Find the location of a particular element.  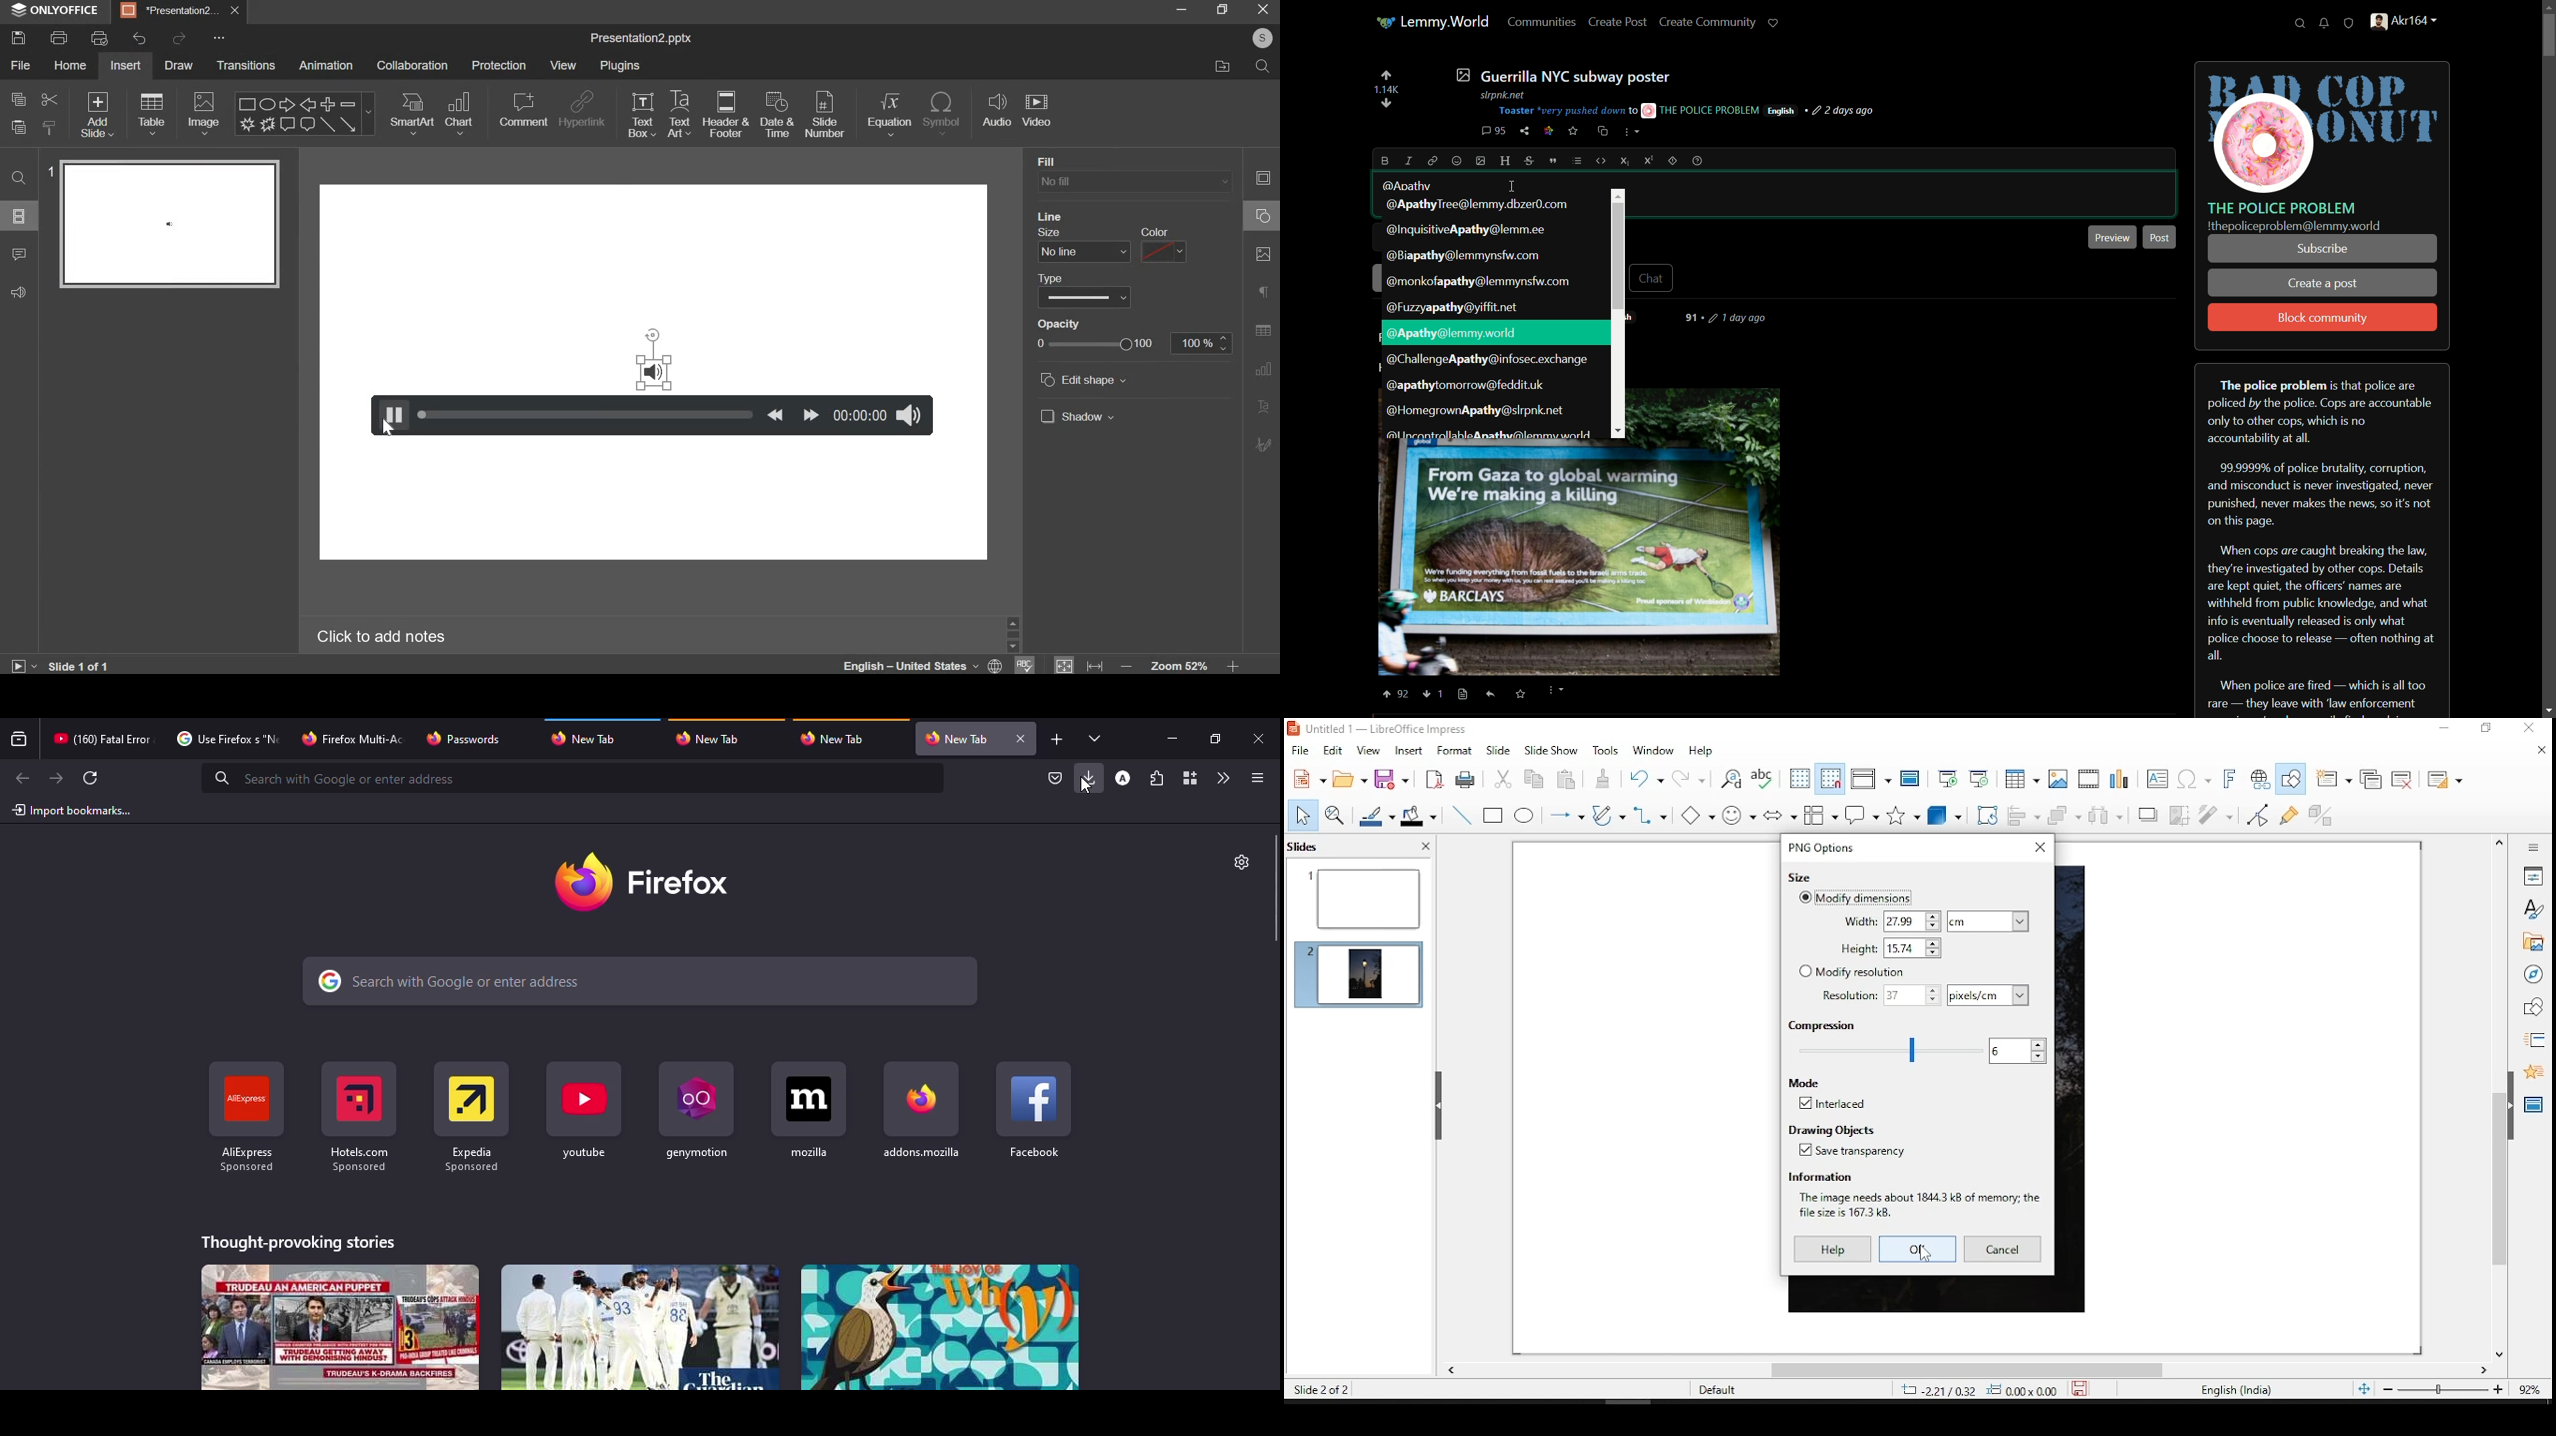

find and replace is located at coordinates (1729, 777).